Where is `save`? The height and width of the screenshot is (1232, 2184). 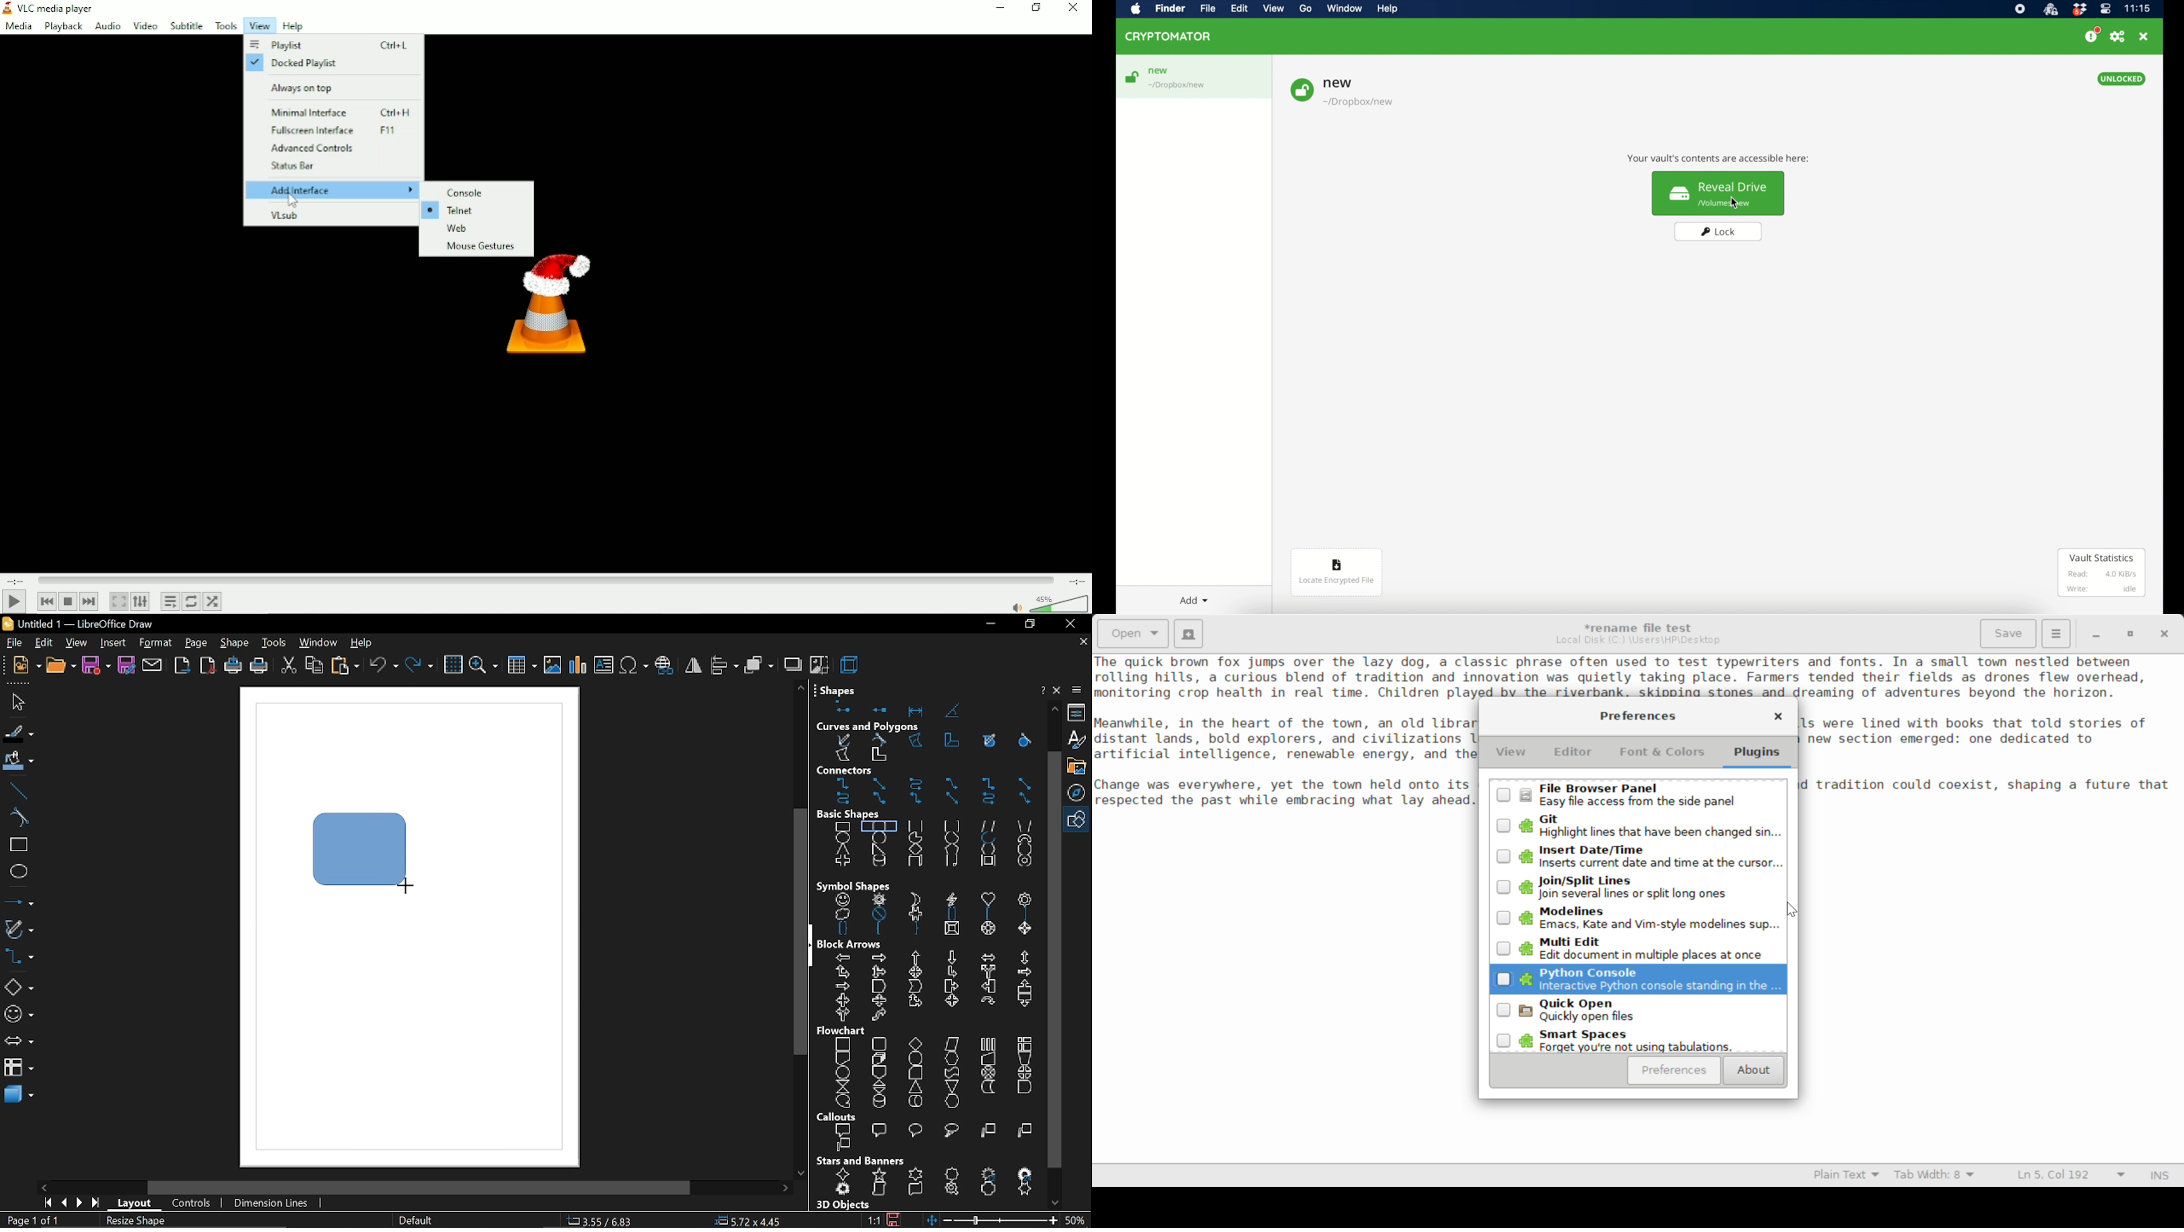 save is located at coordinates (894, 1218).